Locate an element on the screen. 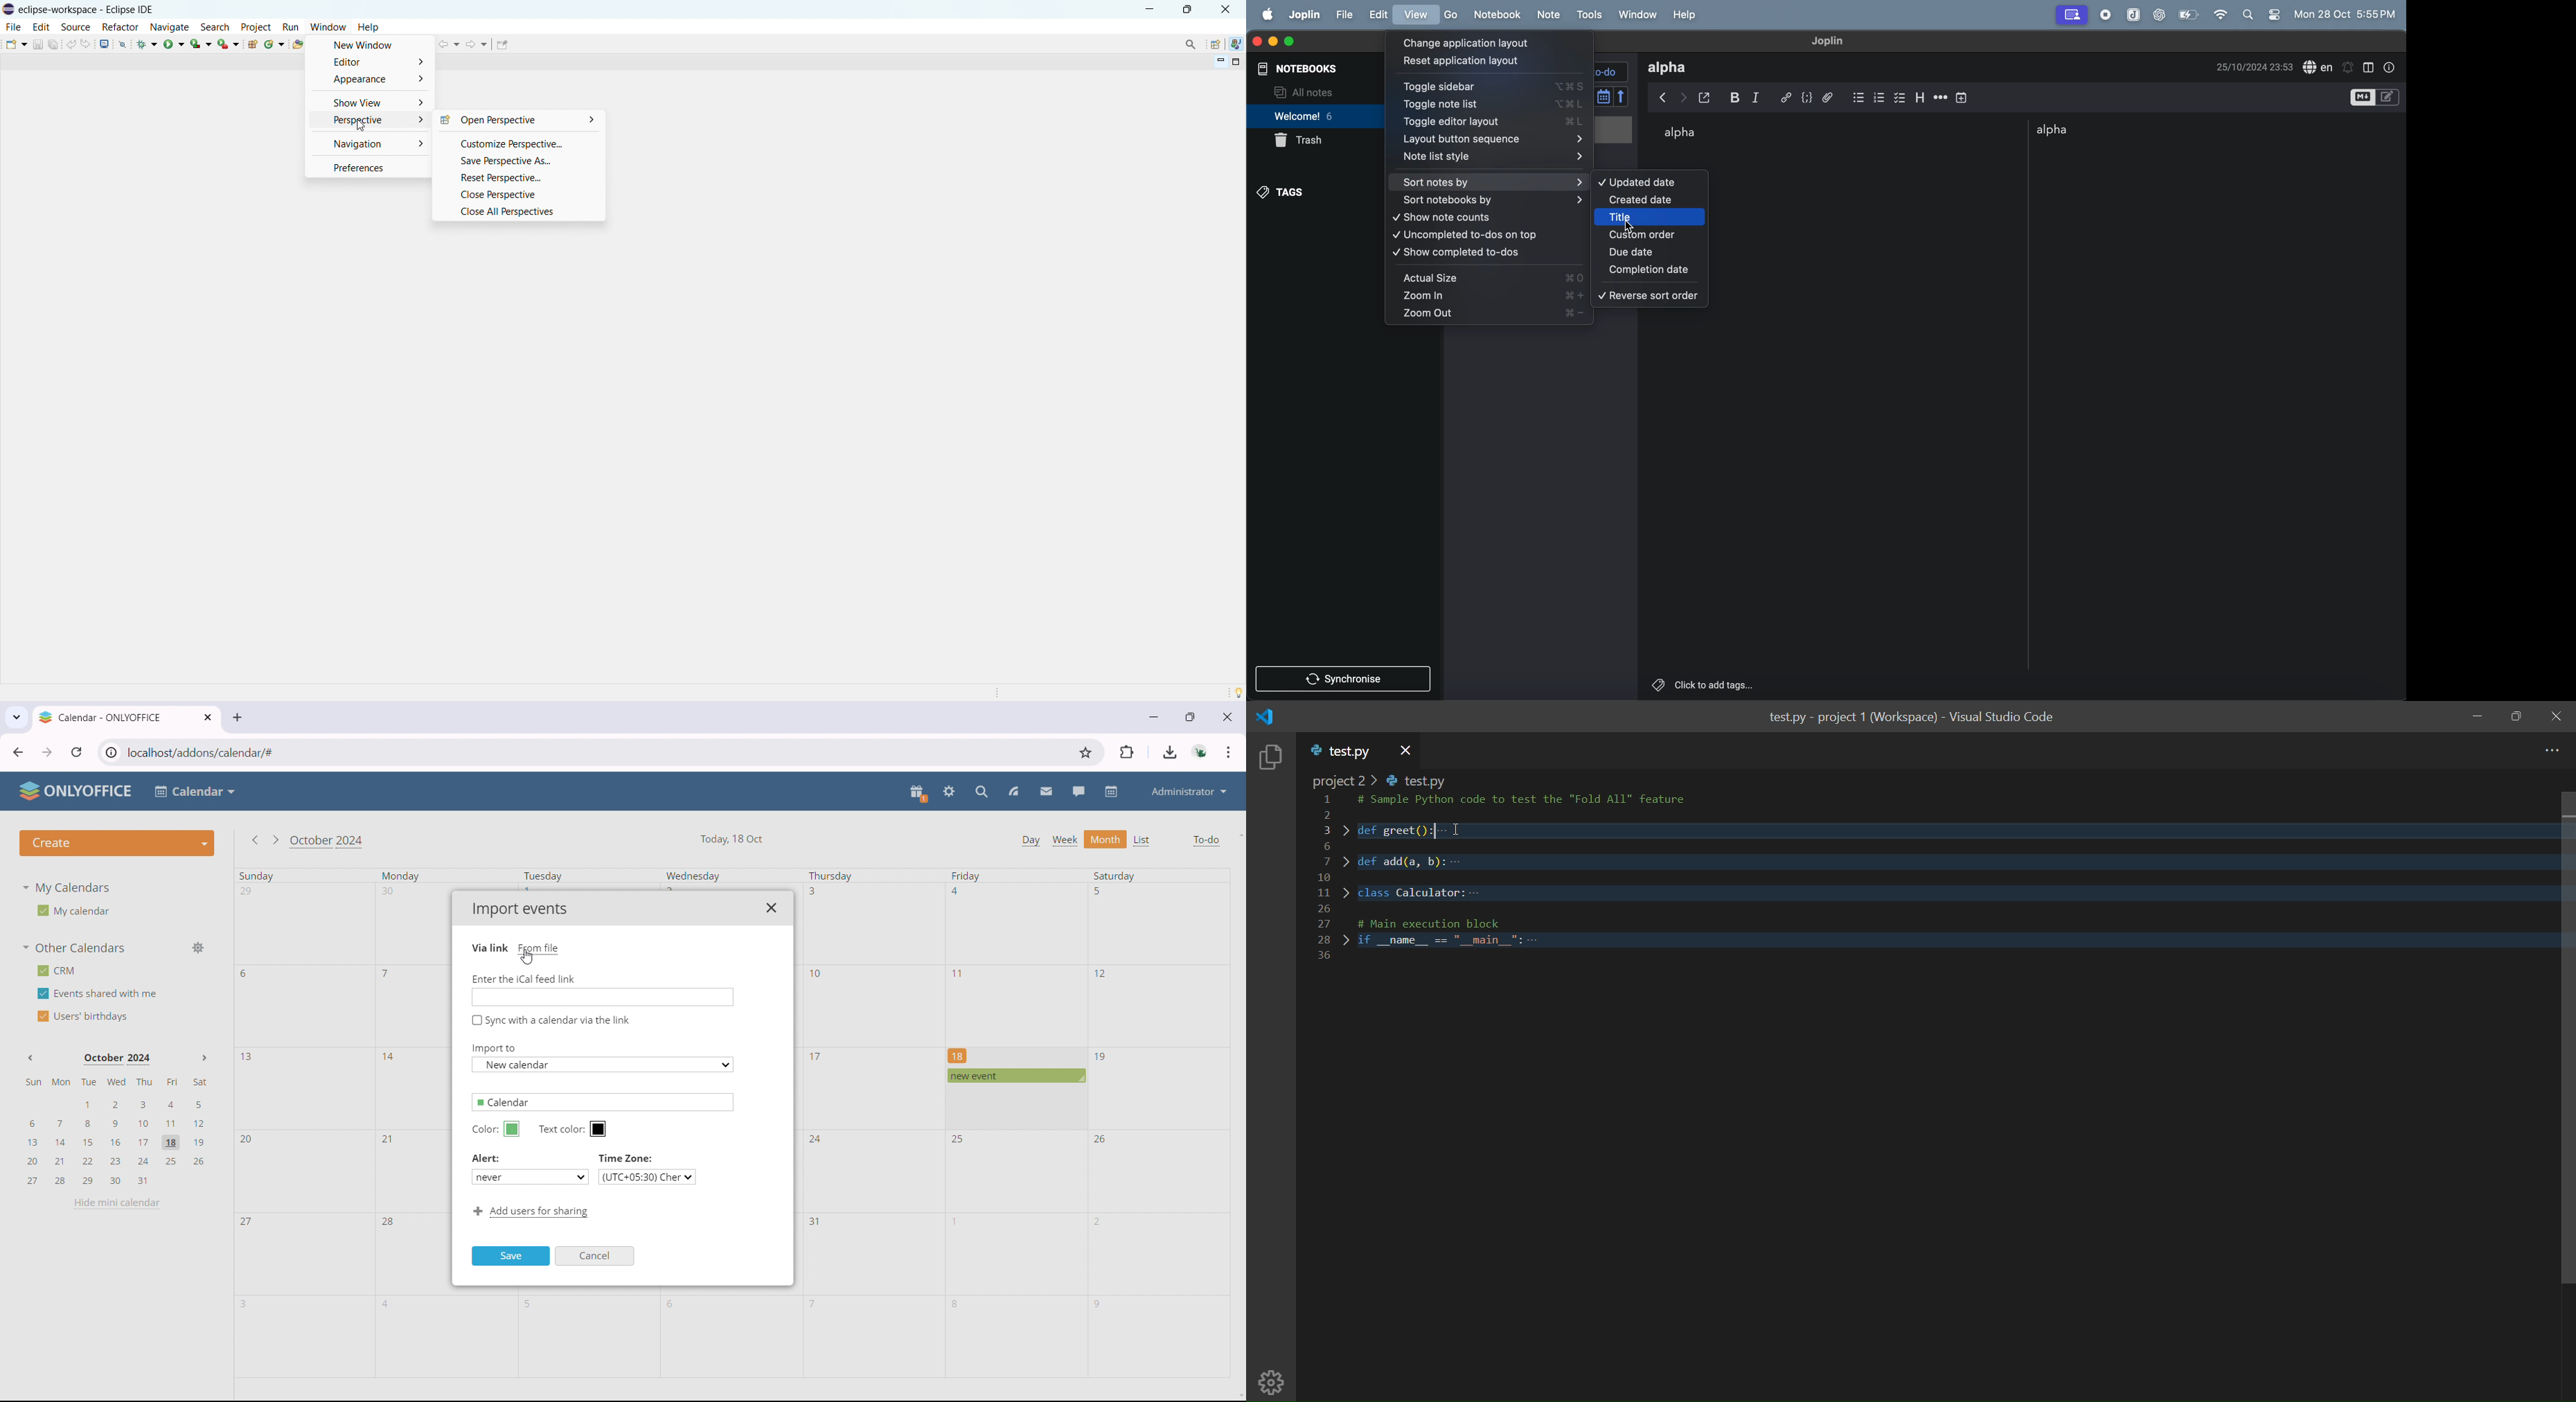  perspective is located at coordinates (369, 121).